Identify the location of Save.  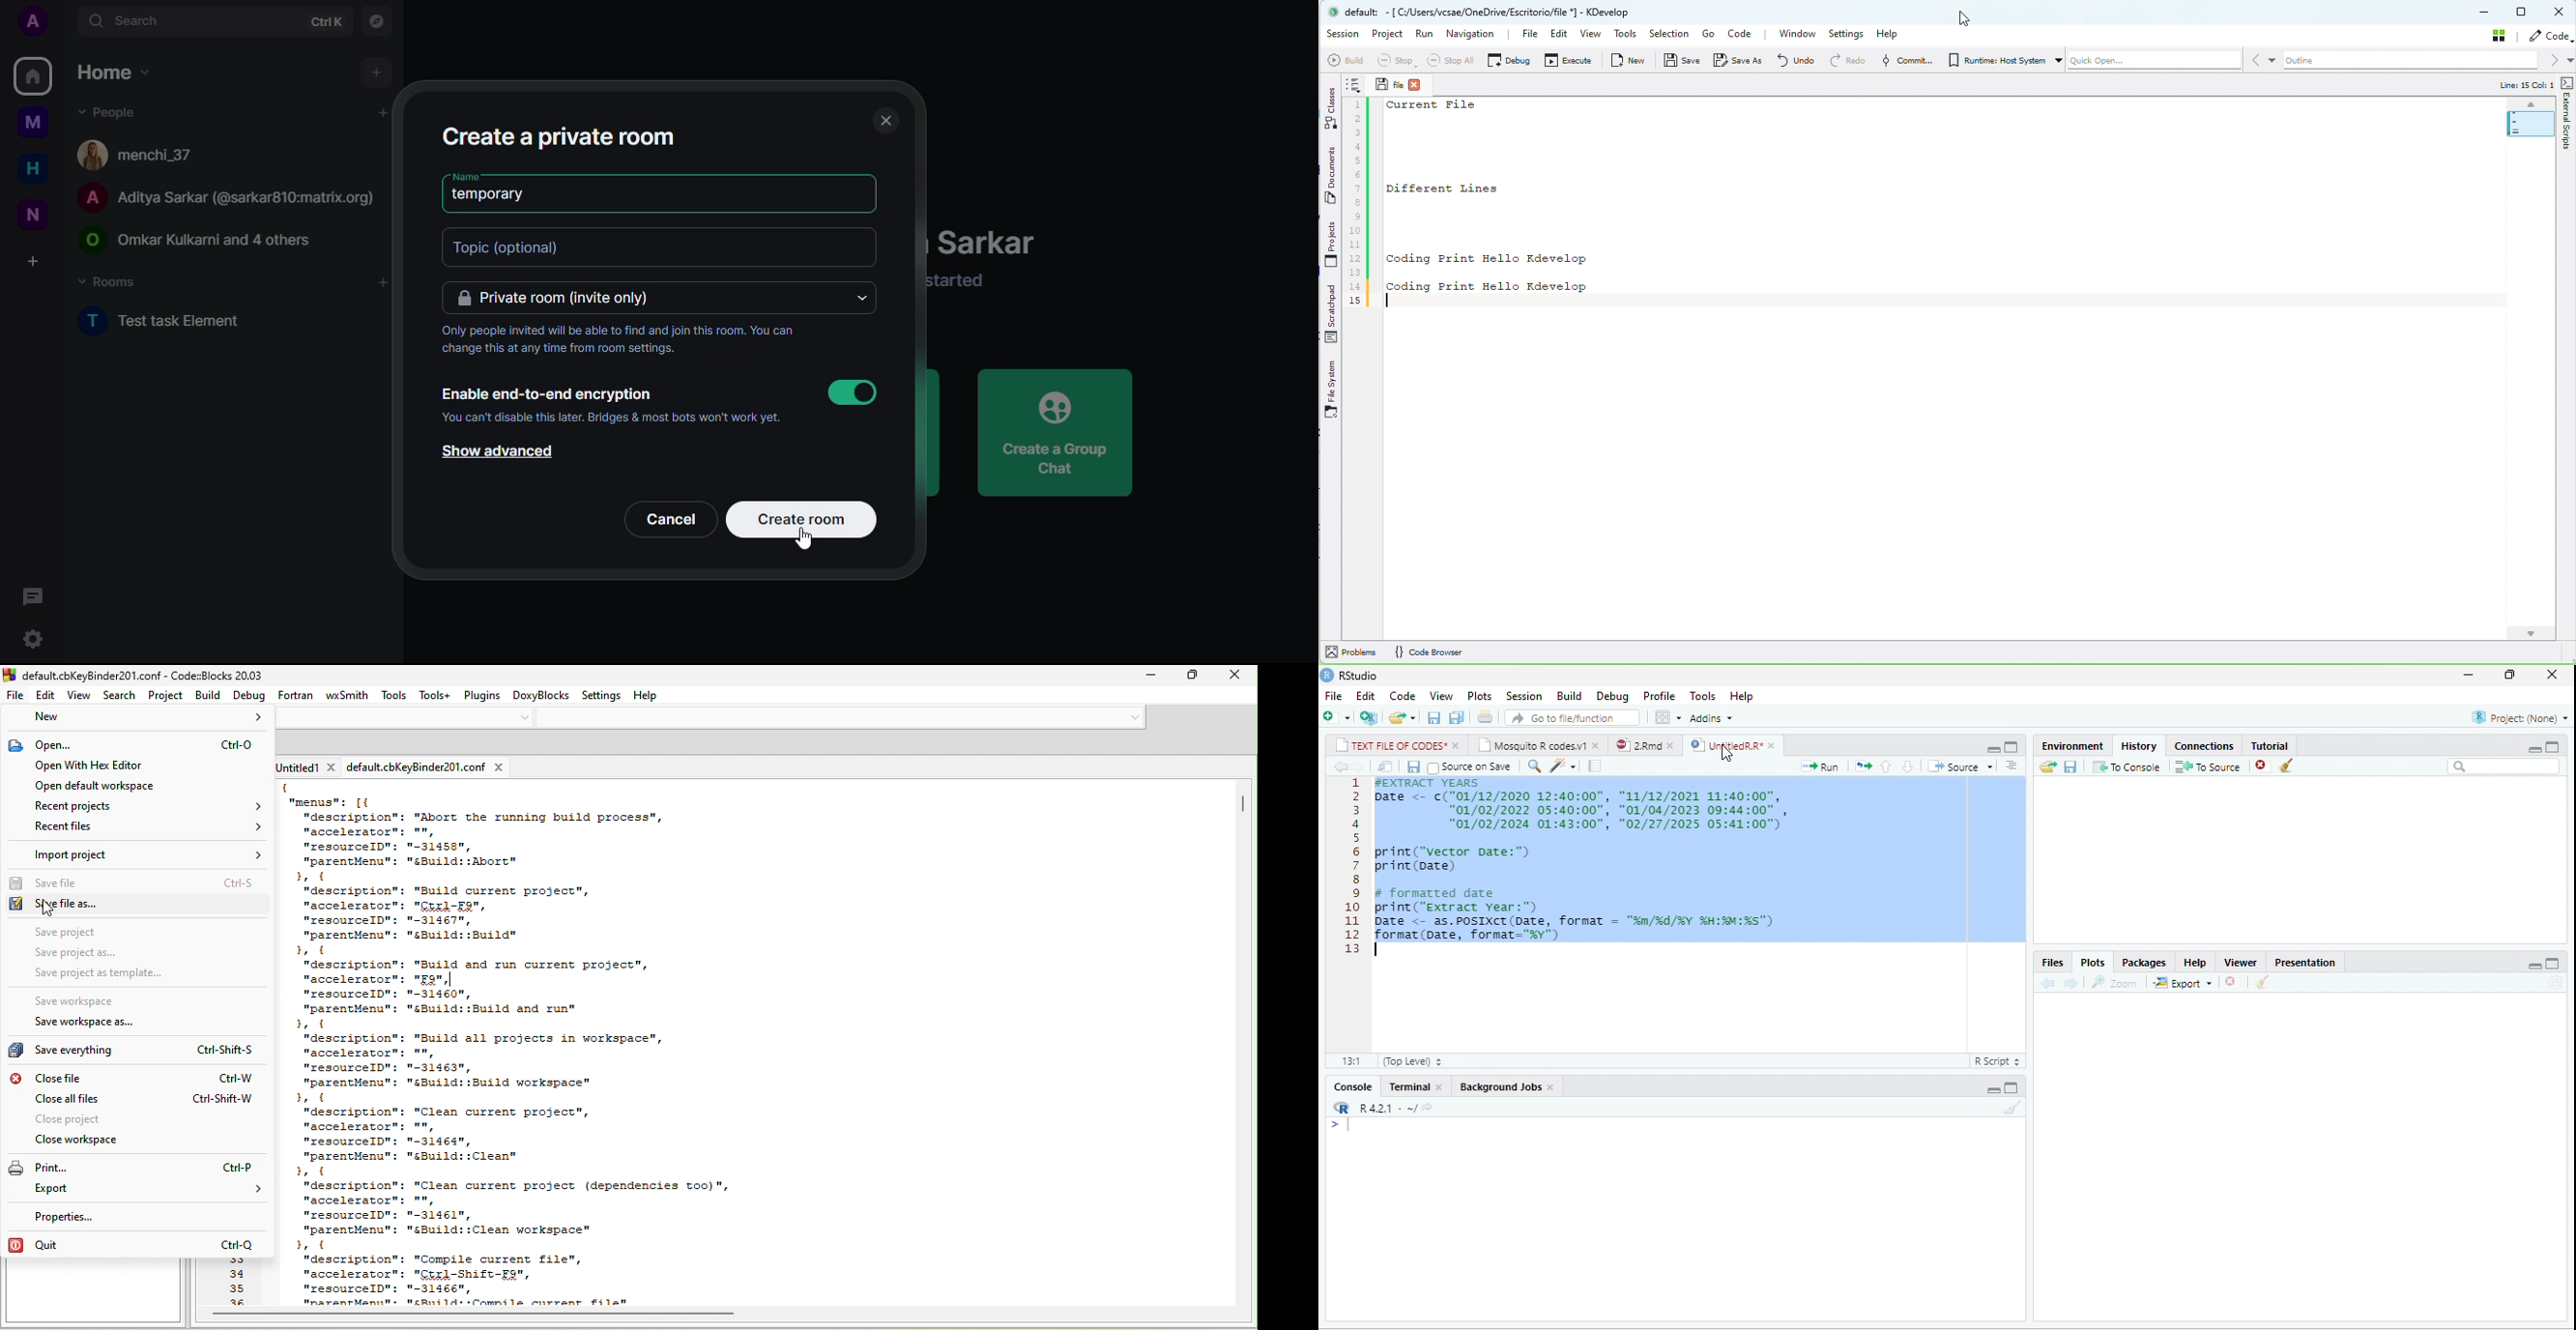
(1683, 63).